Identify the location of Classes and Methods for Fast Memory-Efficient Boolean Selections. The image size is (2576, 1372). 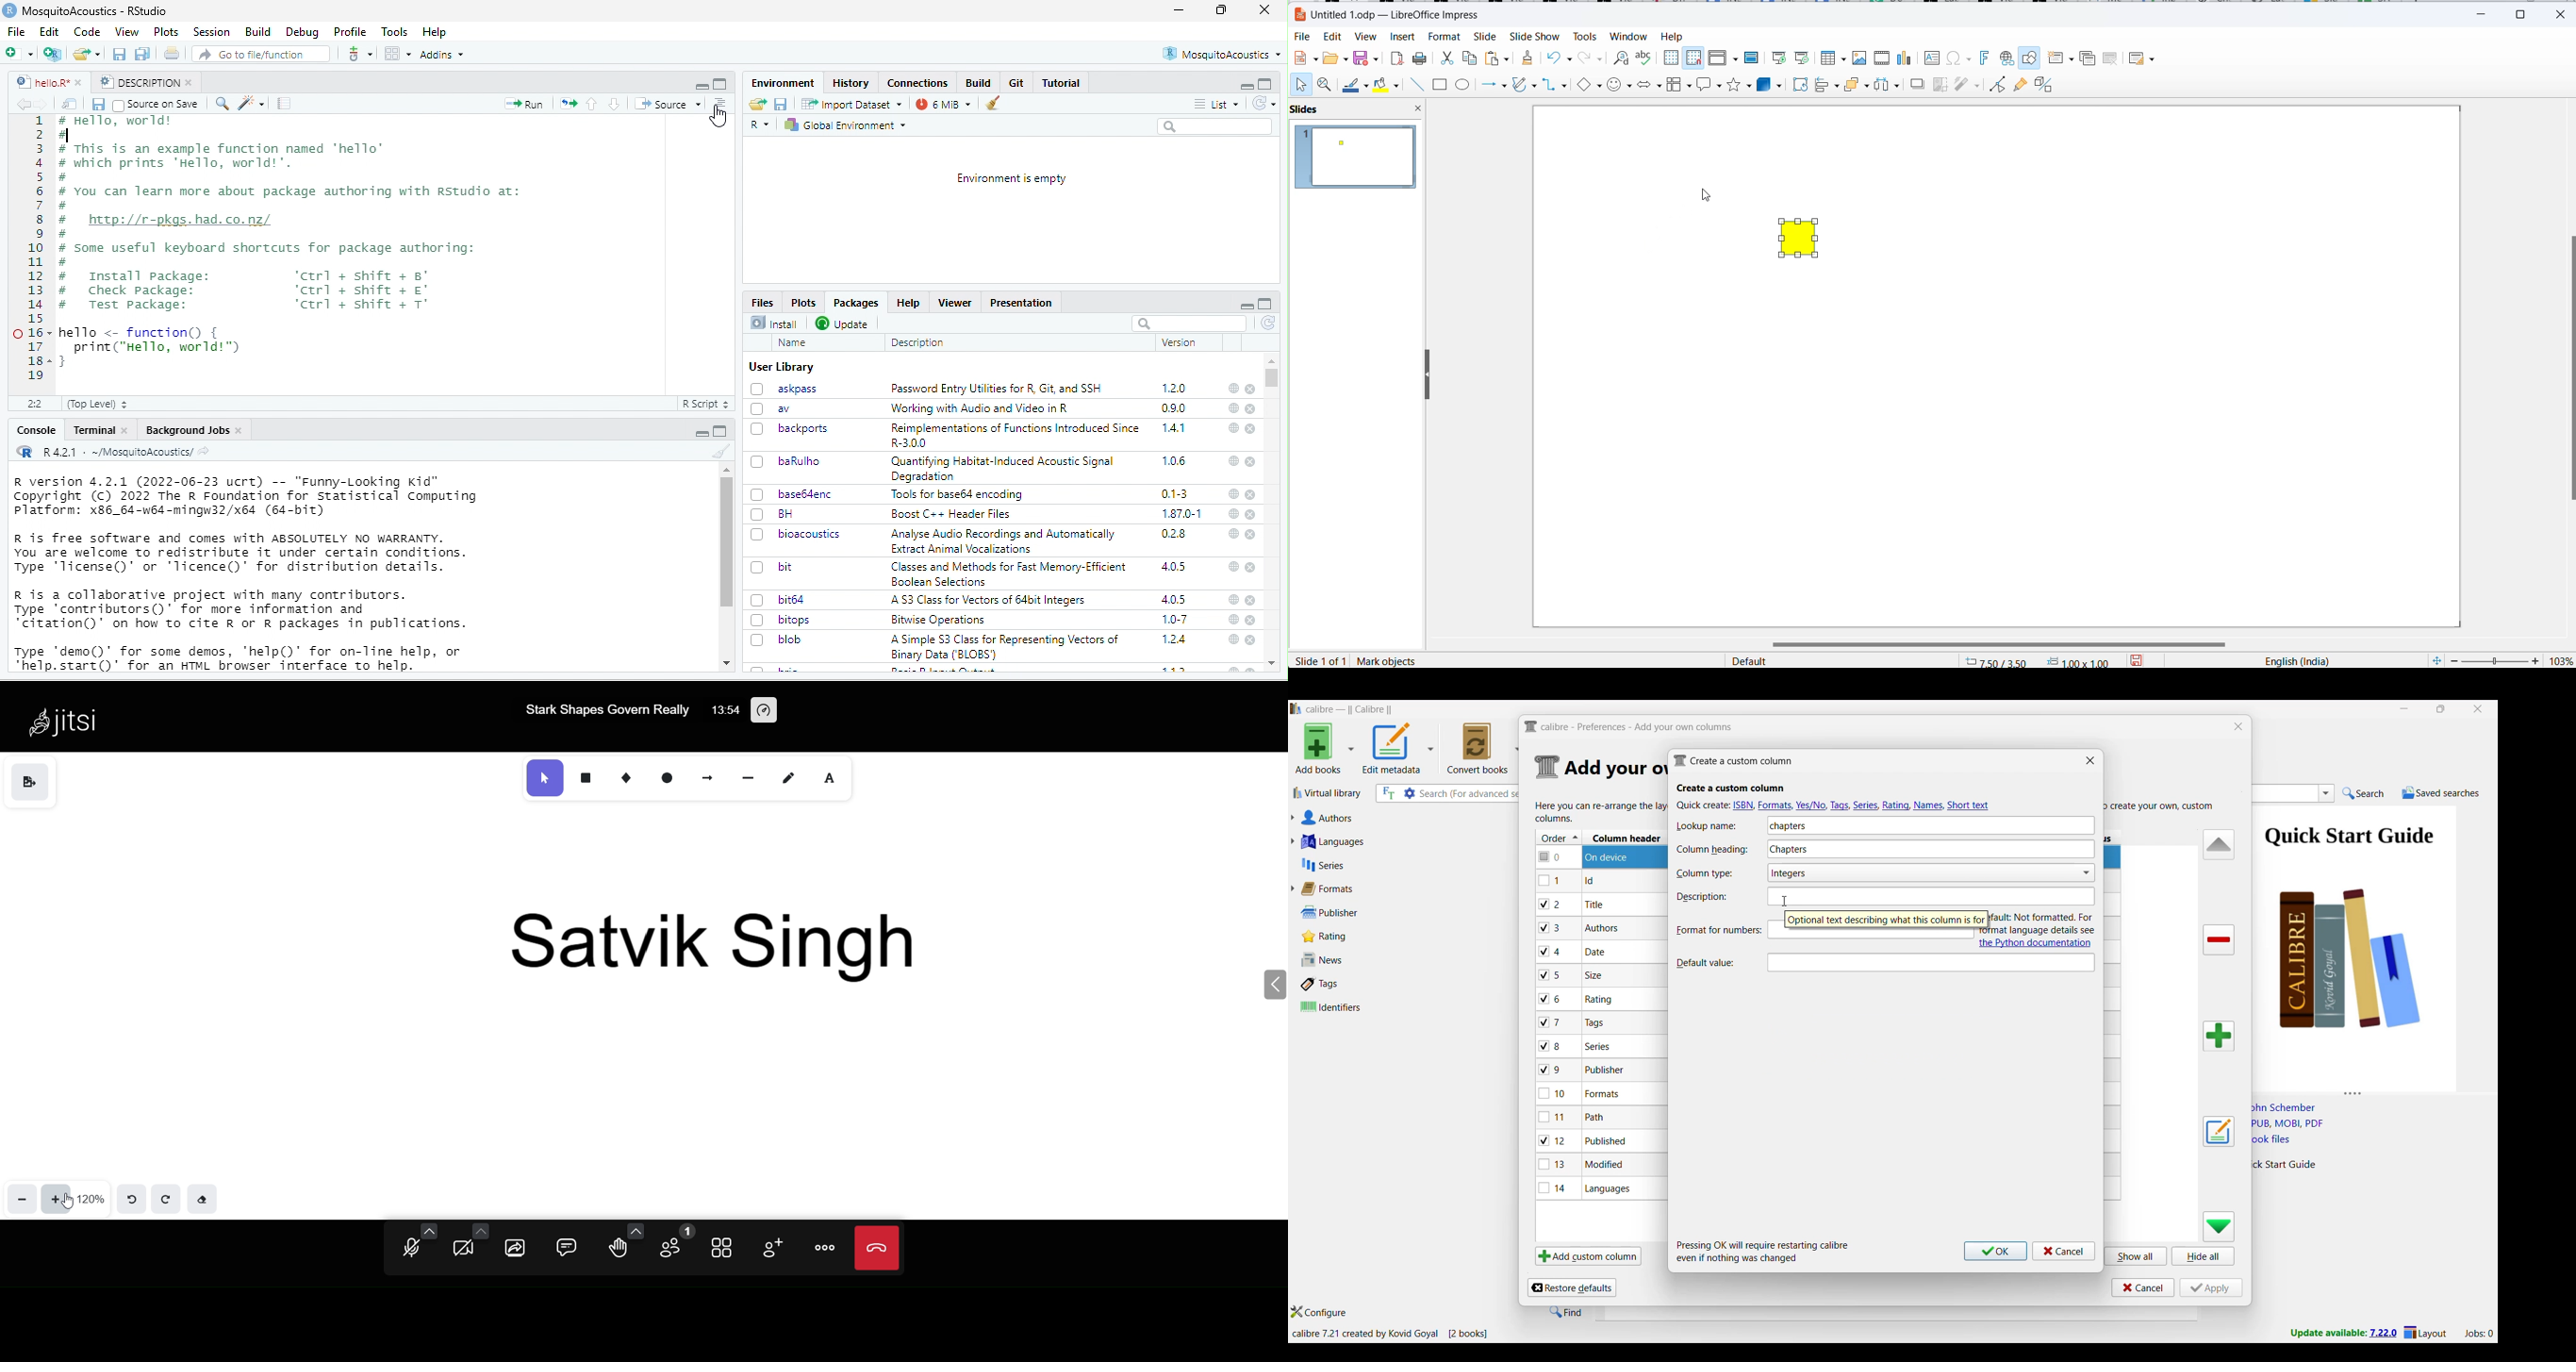
(1008, 573).